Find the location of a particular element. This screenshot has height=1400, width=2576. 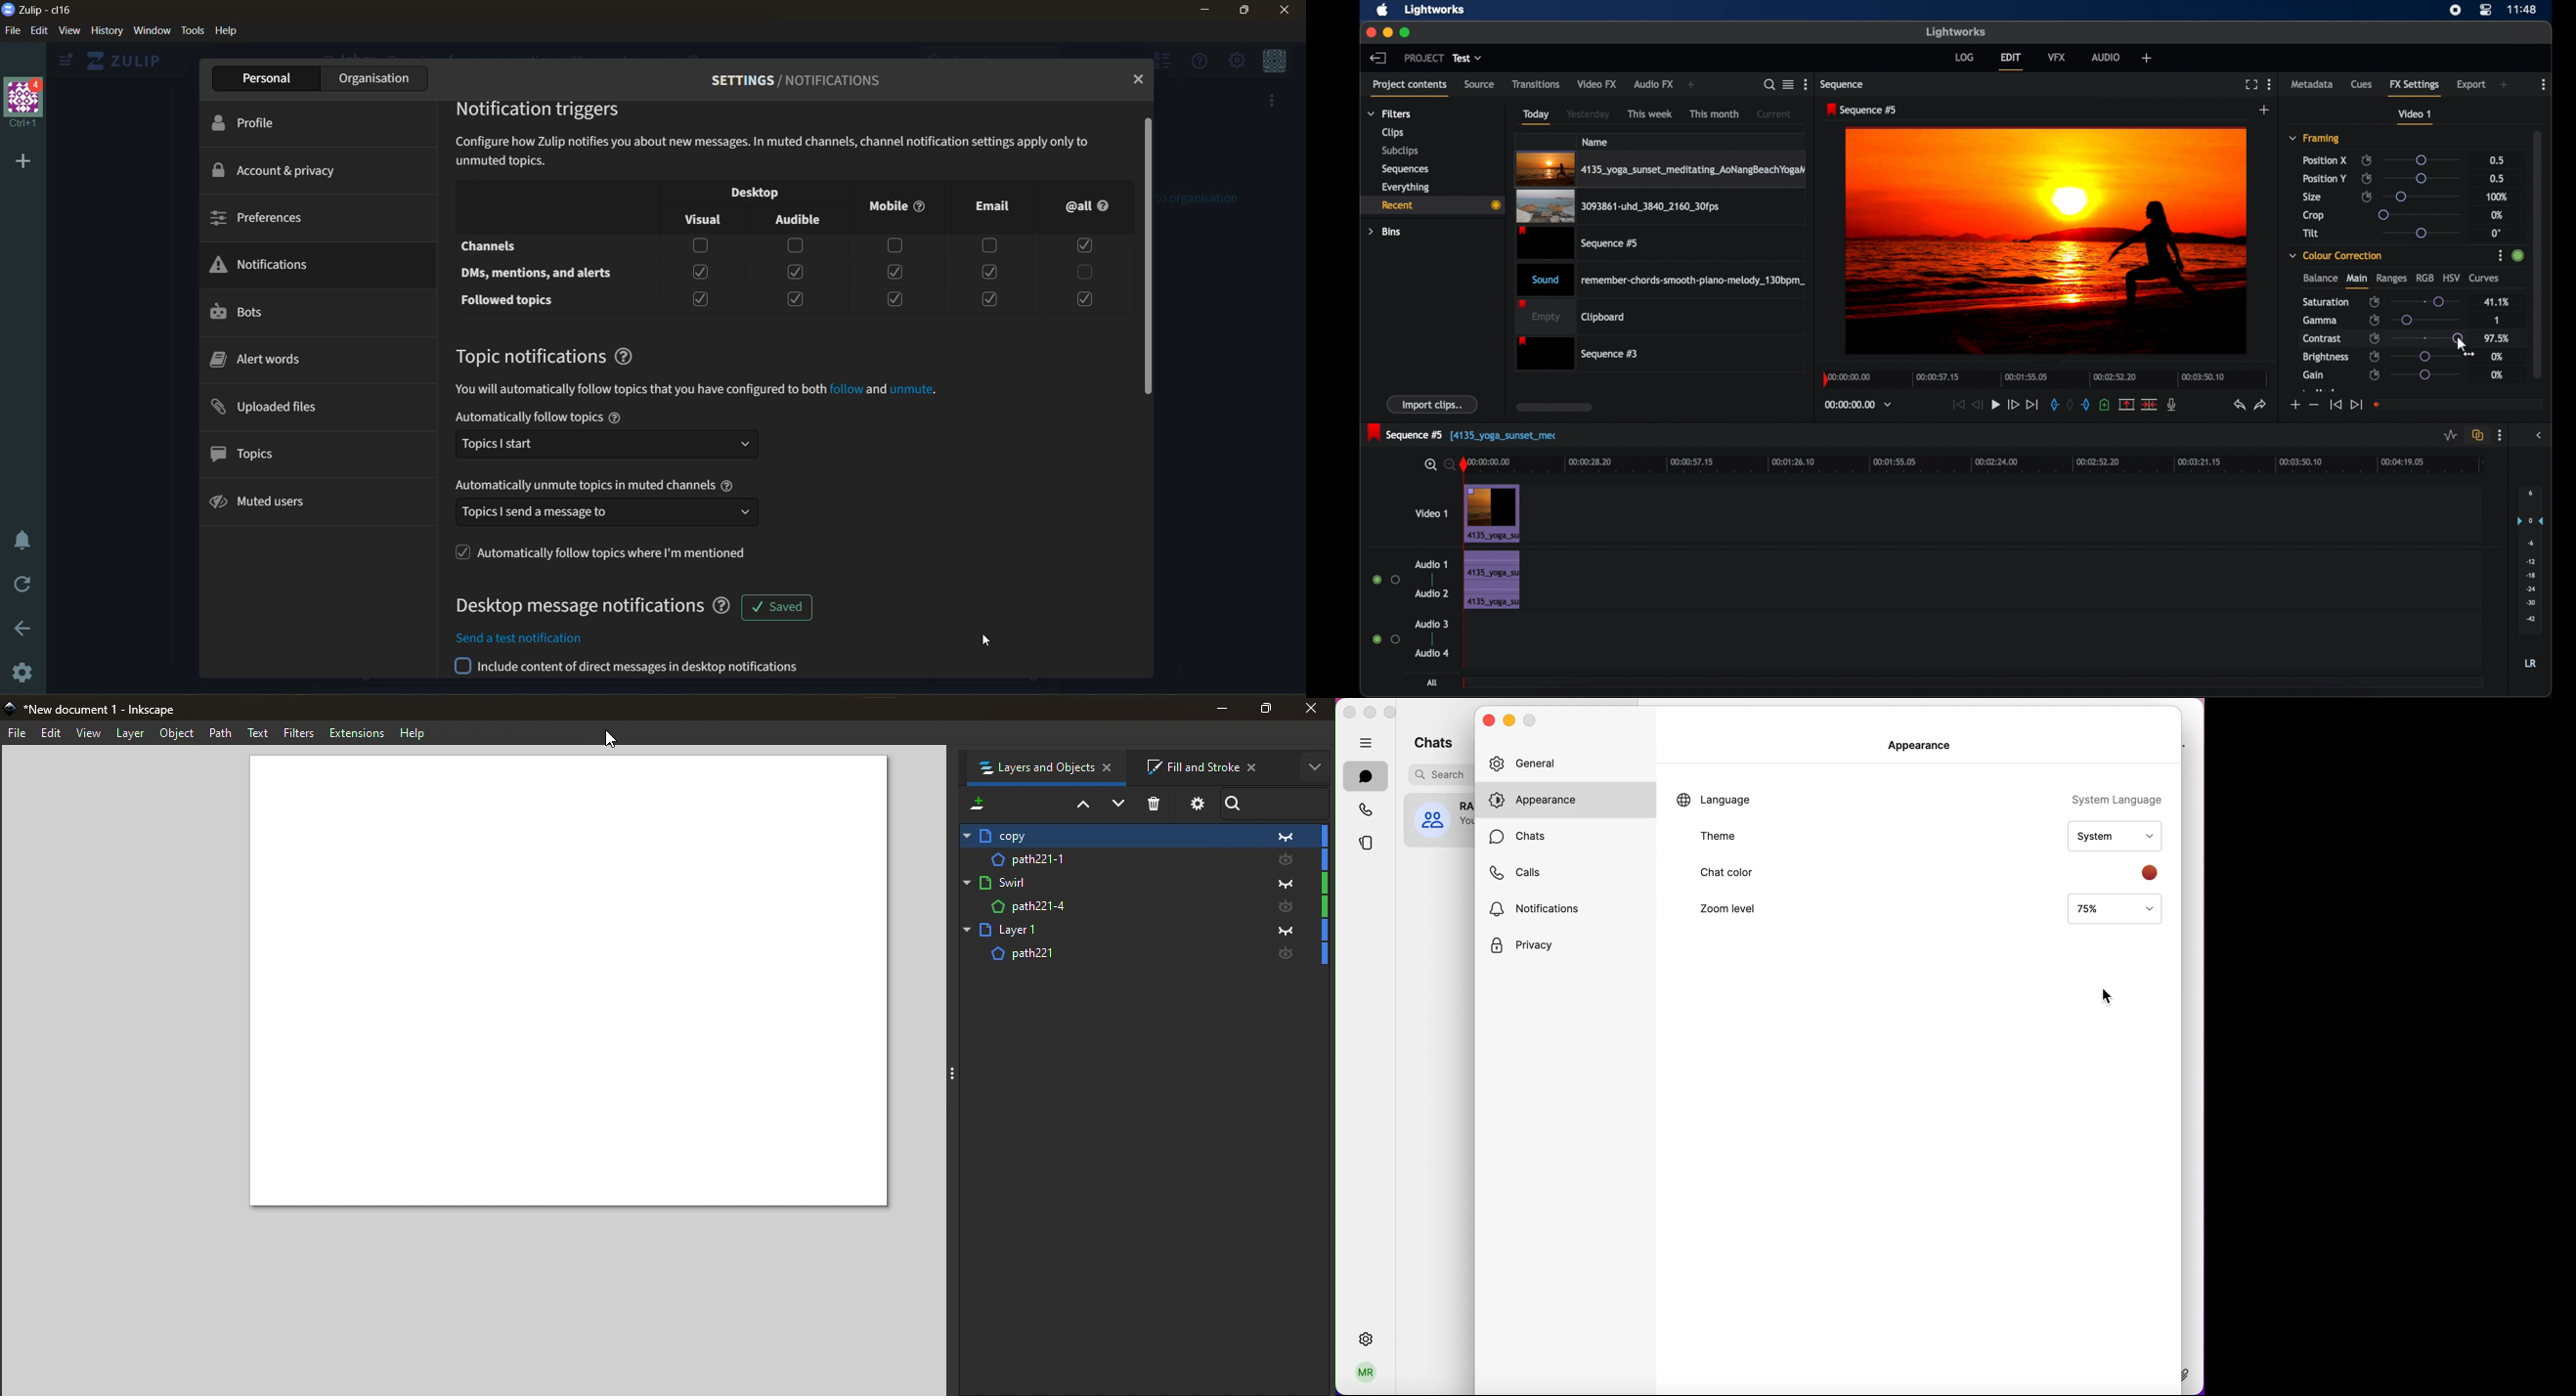

view is located at coordinates (72, 32).